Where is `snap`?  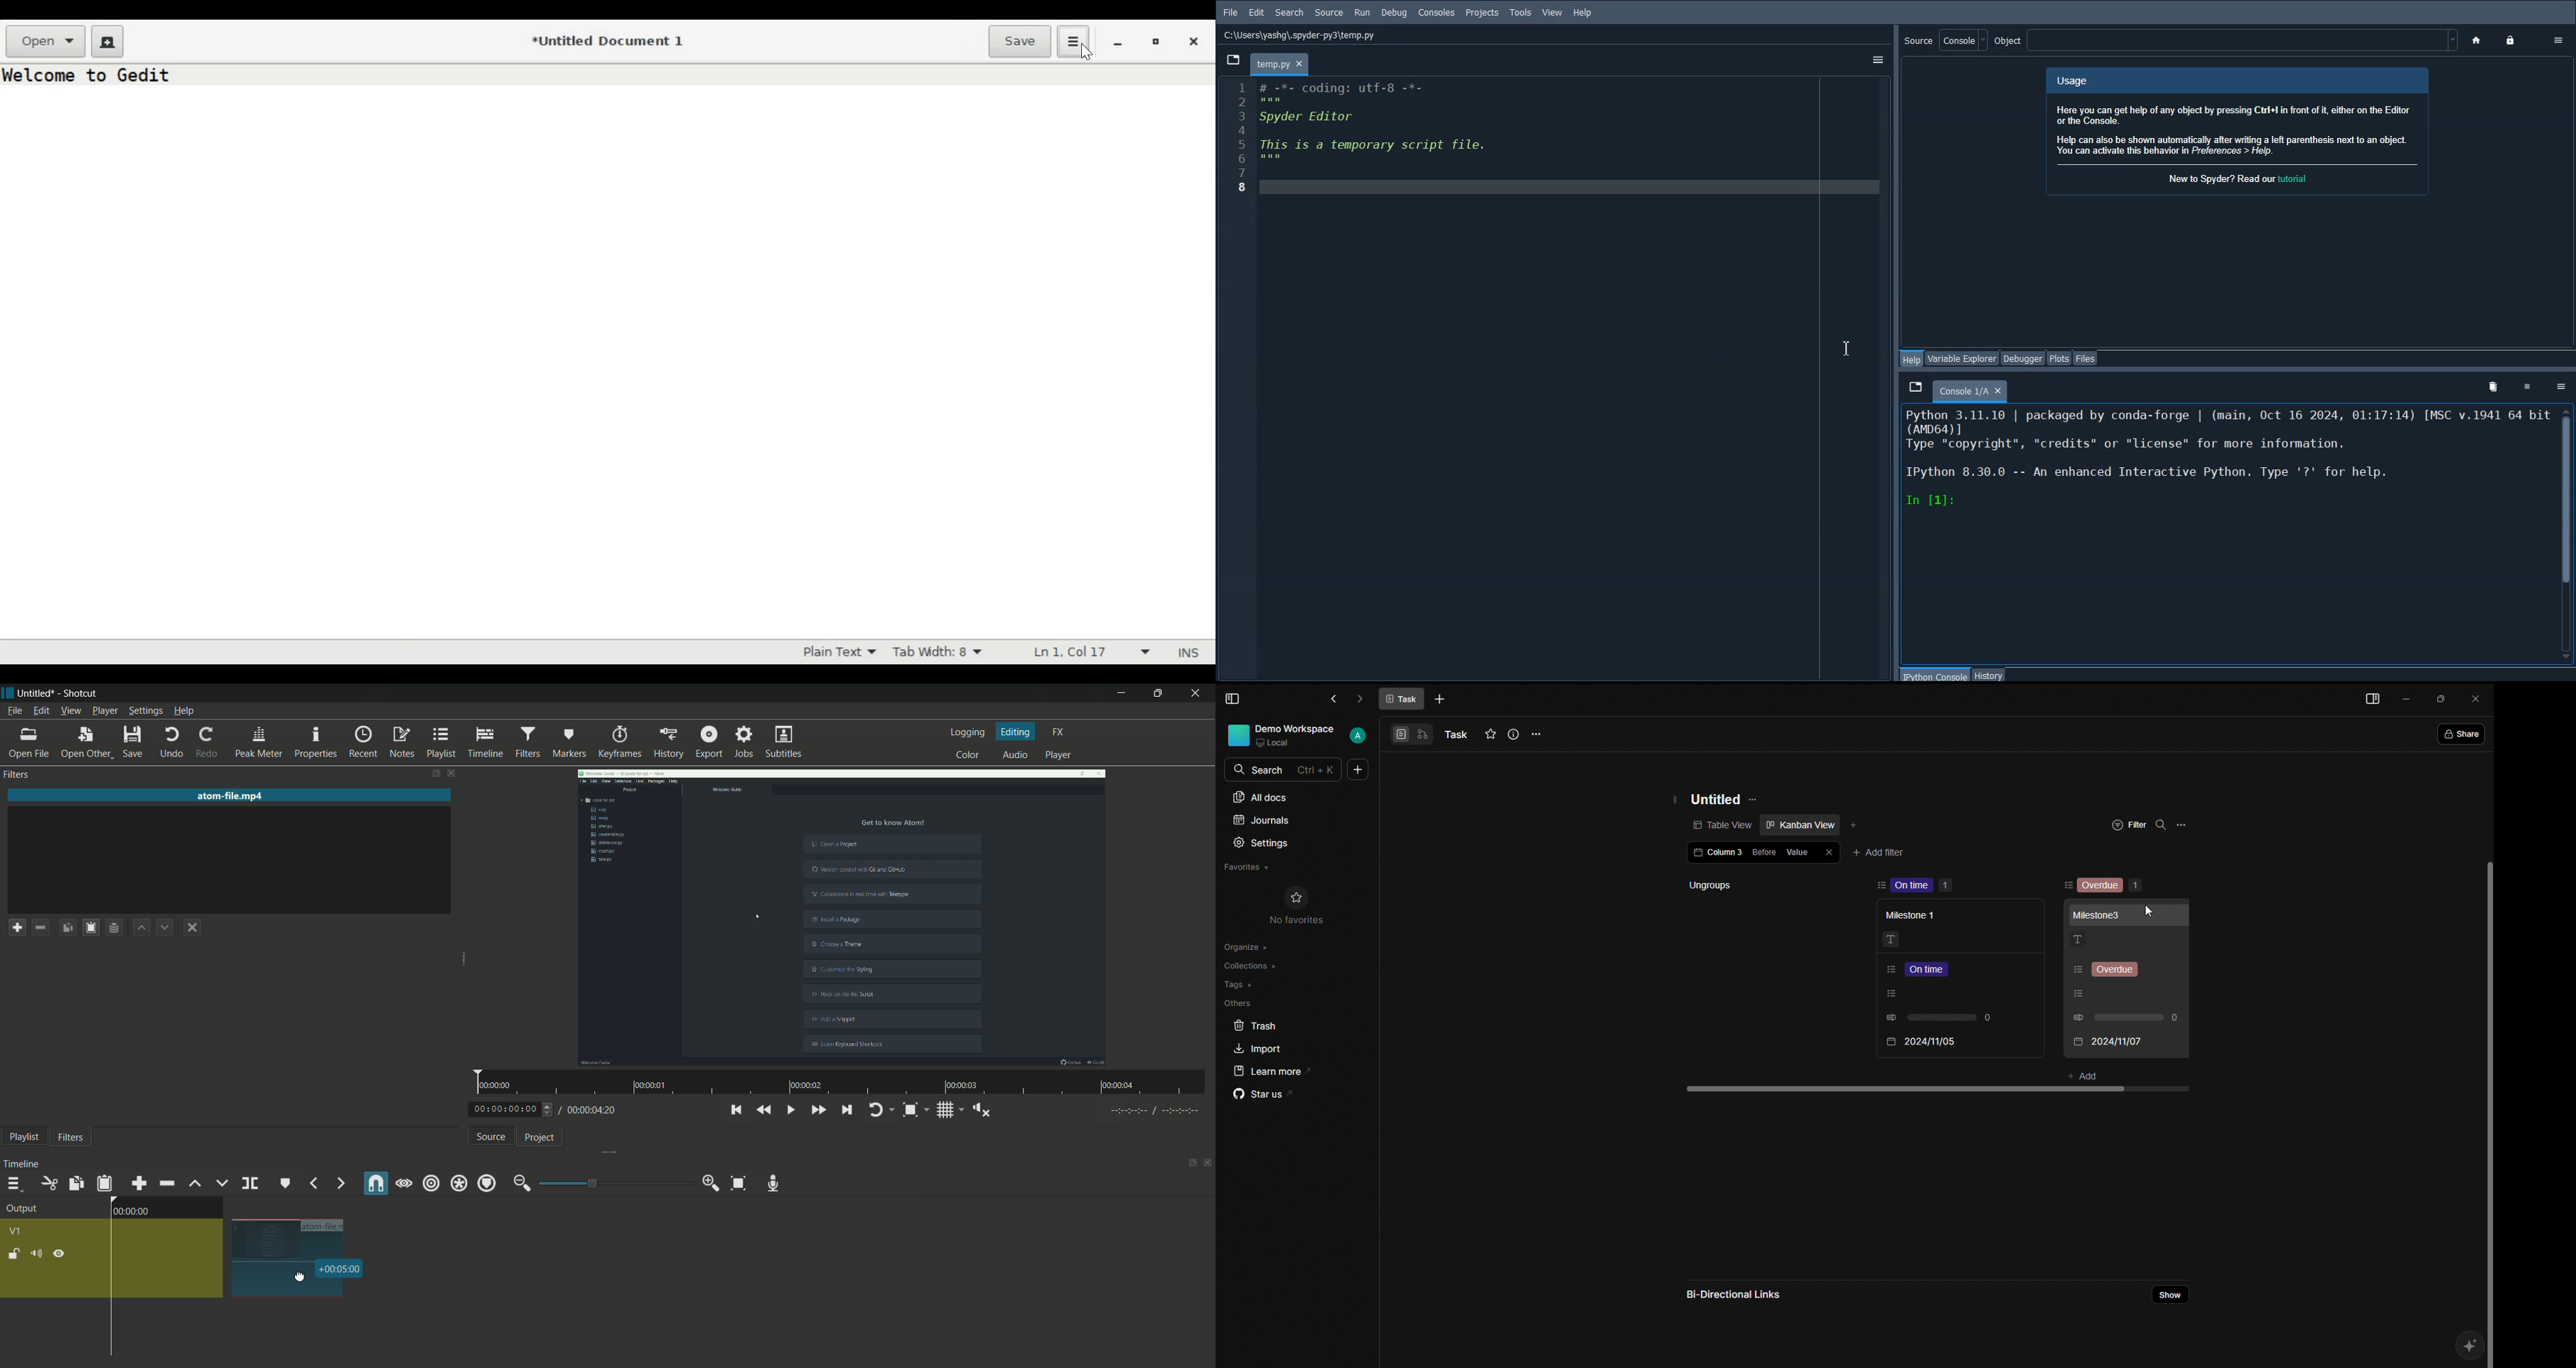
snap is located at coordinates (374, 1182).